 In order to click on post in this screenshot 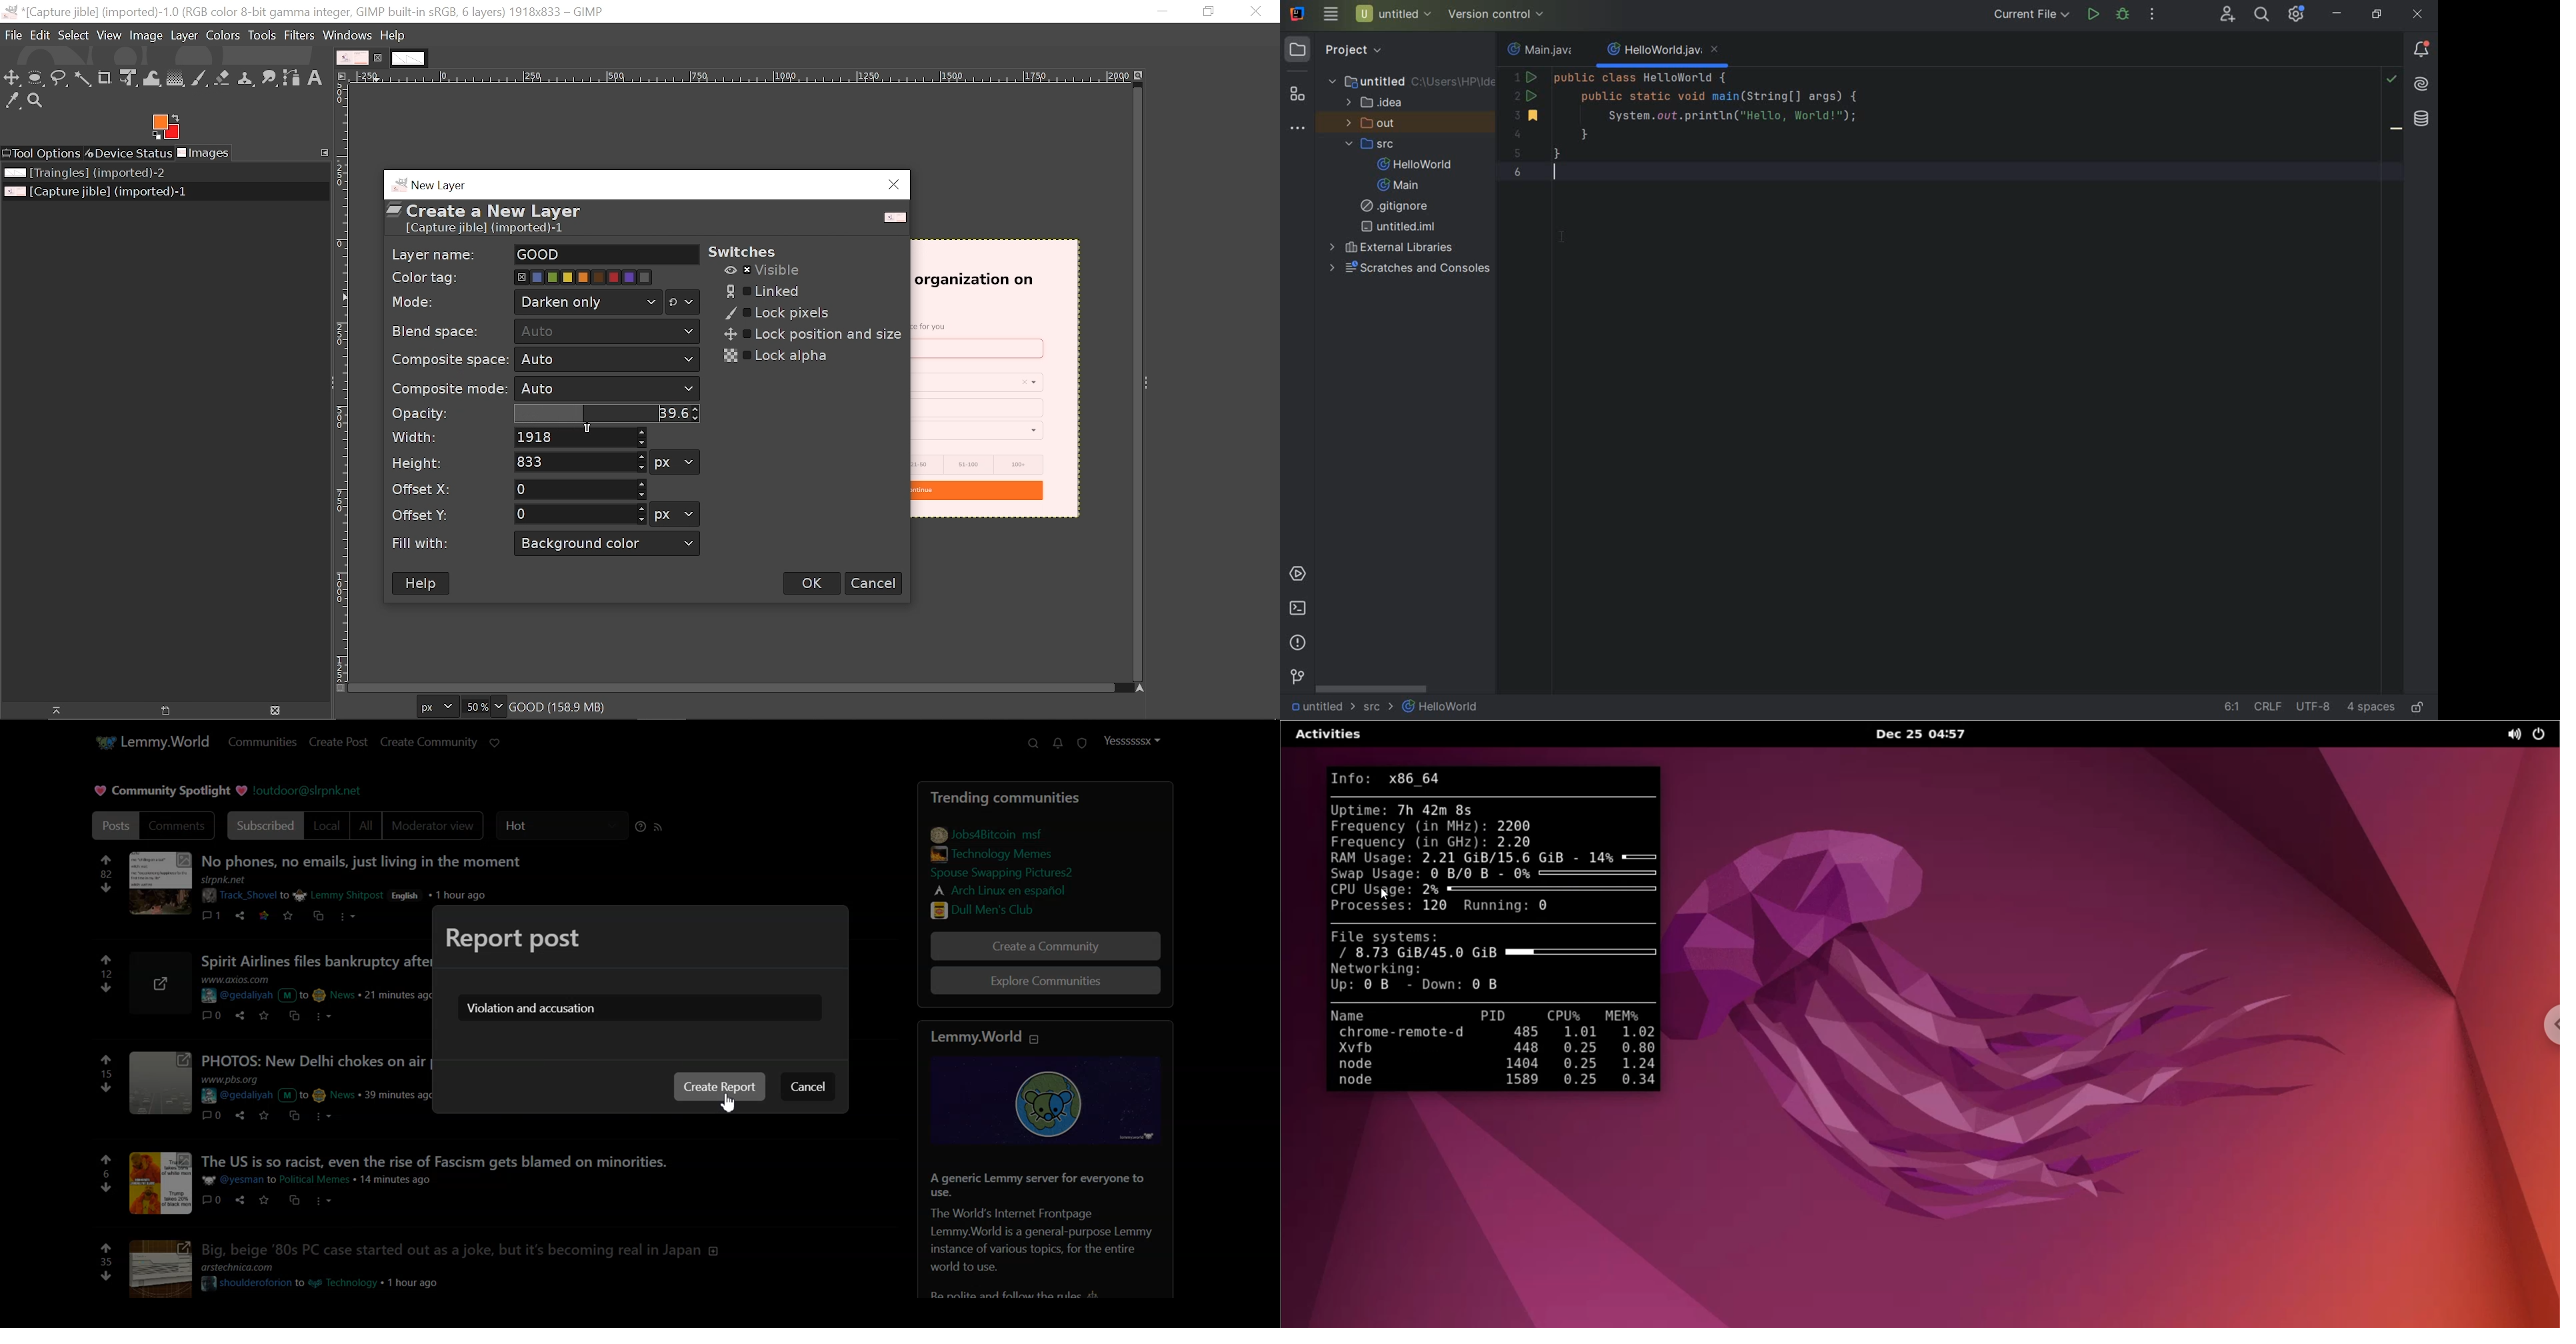, I will do `click(473, 1248)`.